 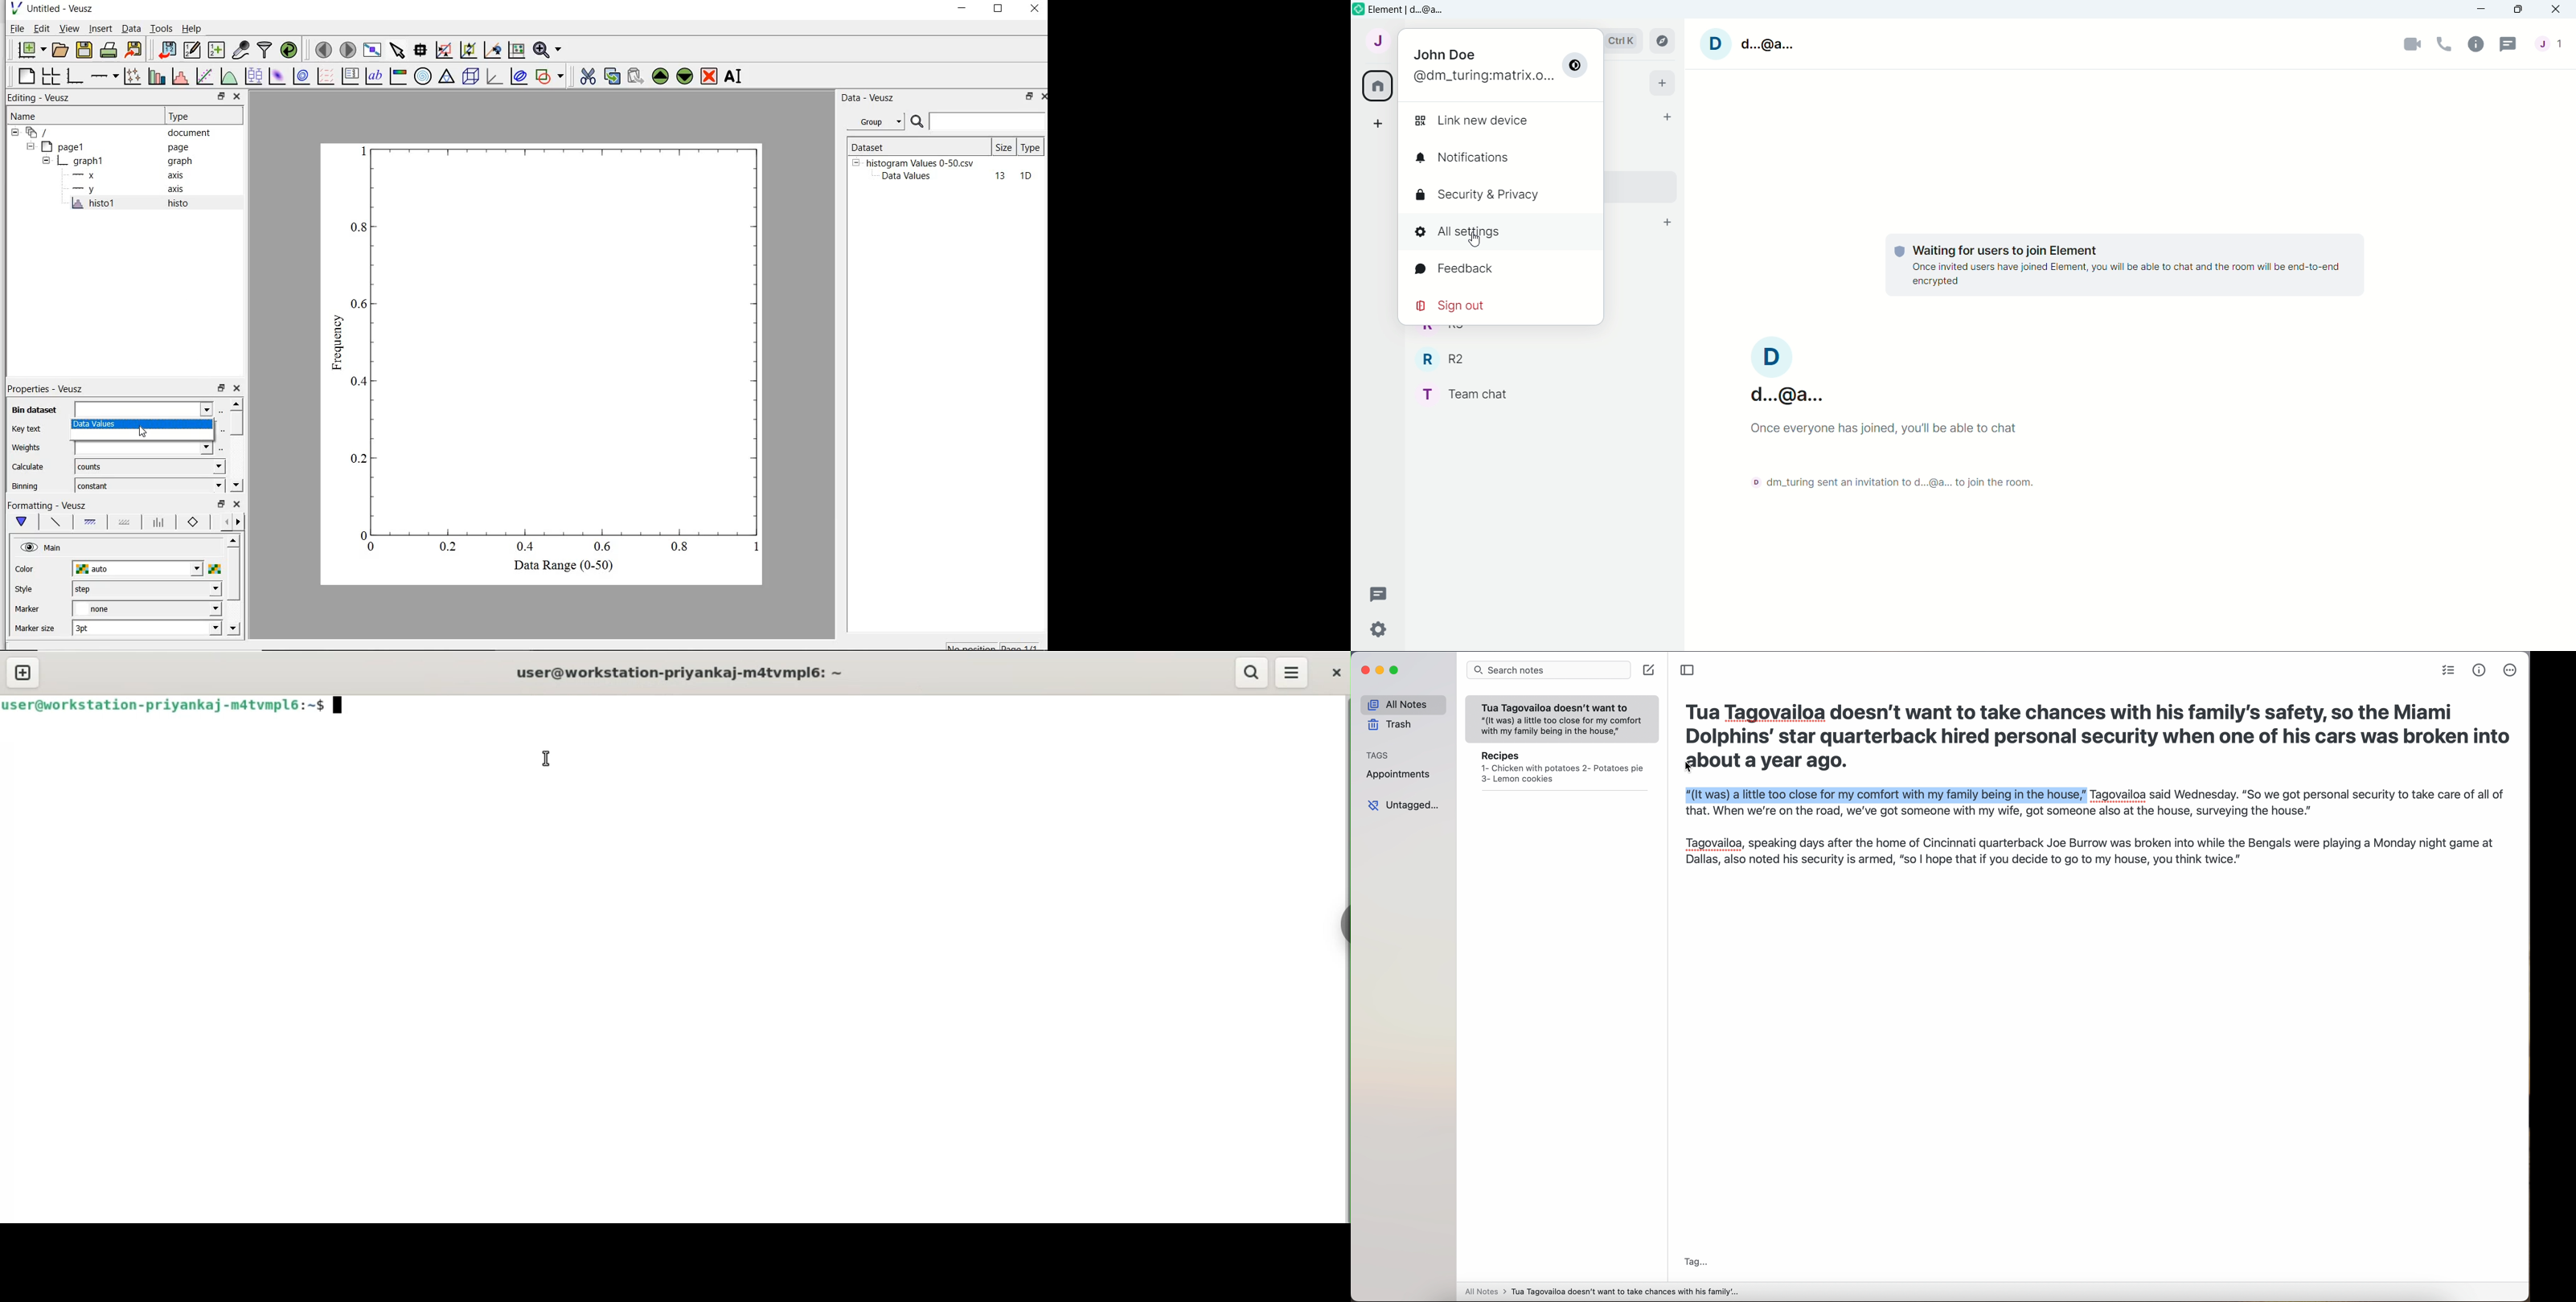 What do you see at coordinates (327, 76) in the screenshot?
I see `plot a vector field` at bounding box center [327, 76].